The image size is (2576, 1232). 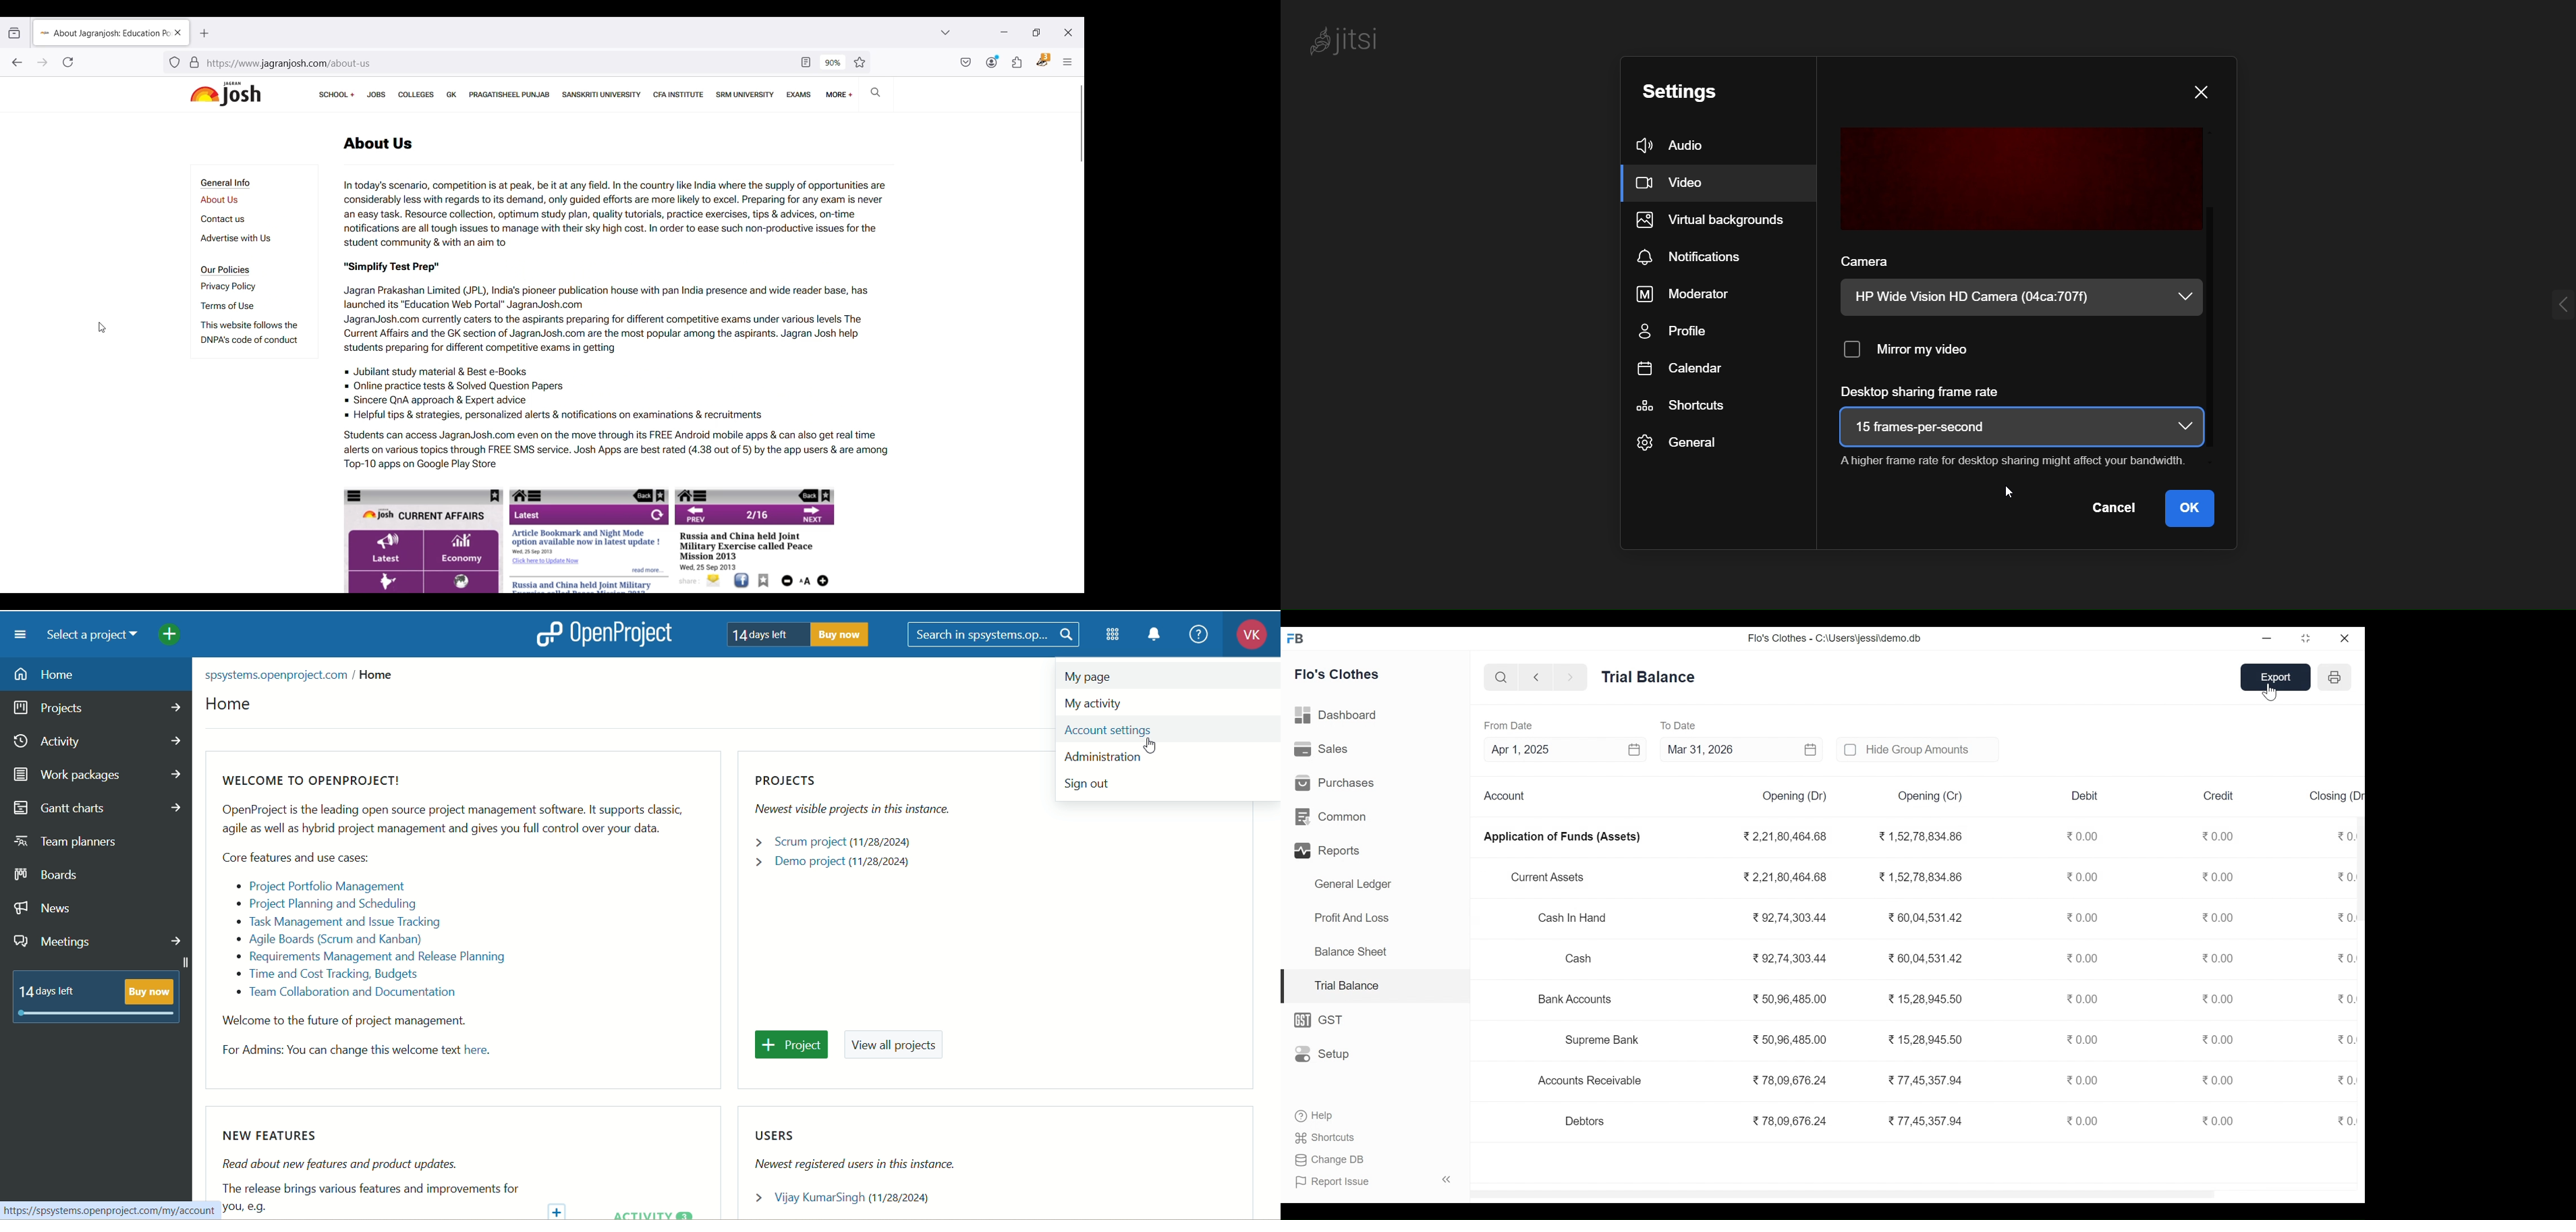 I want to click on Dashboard, so click(x=1337, y=715).